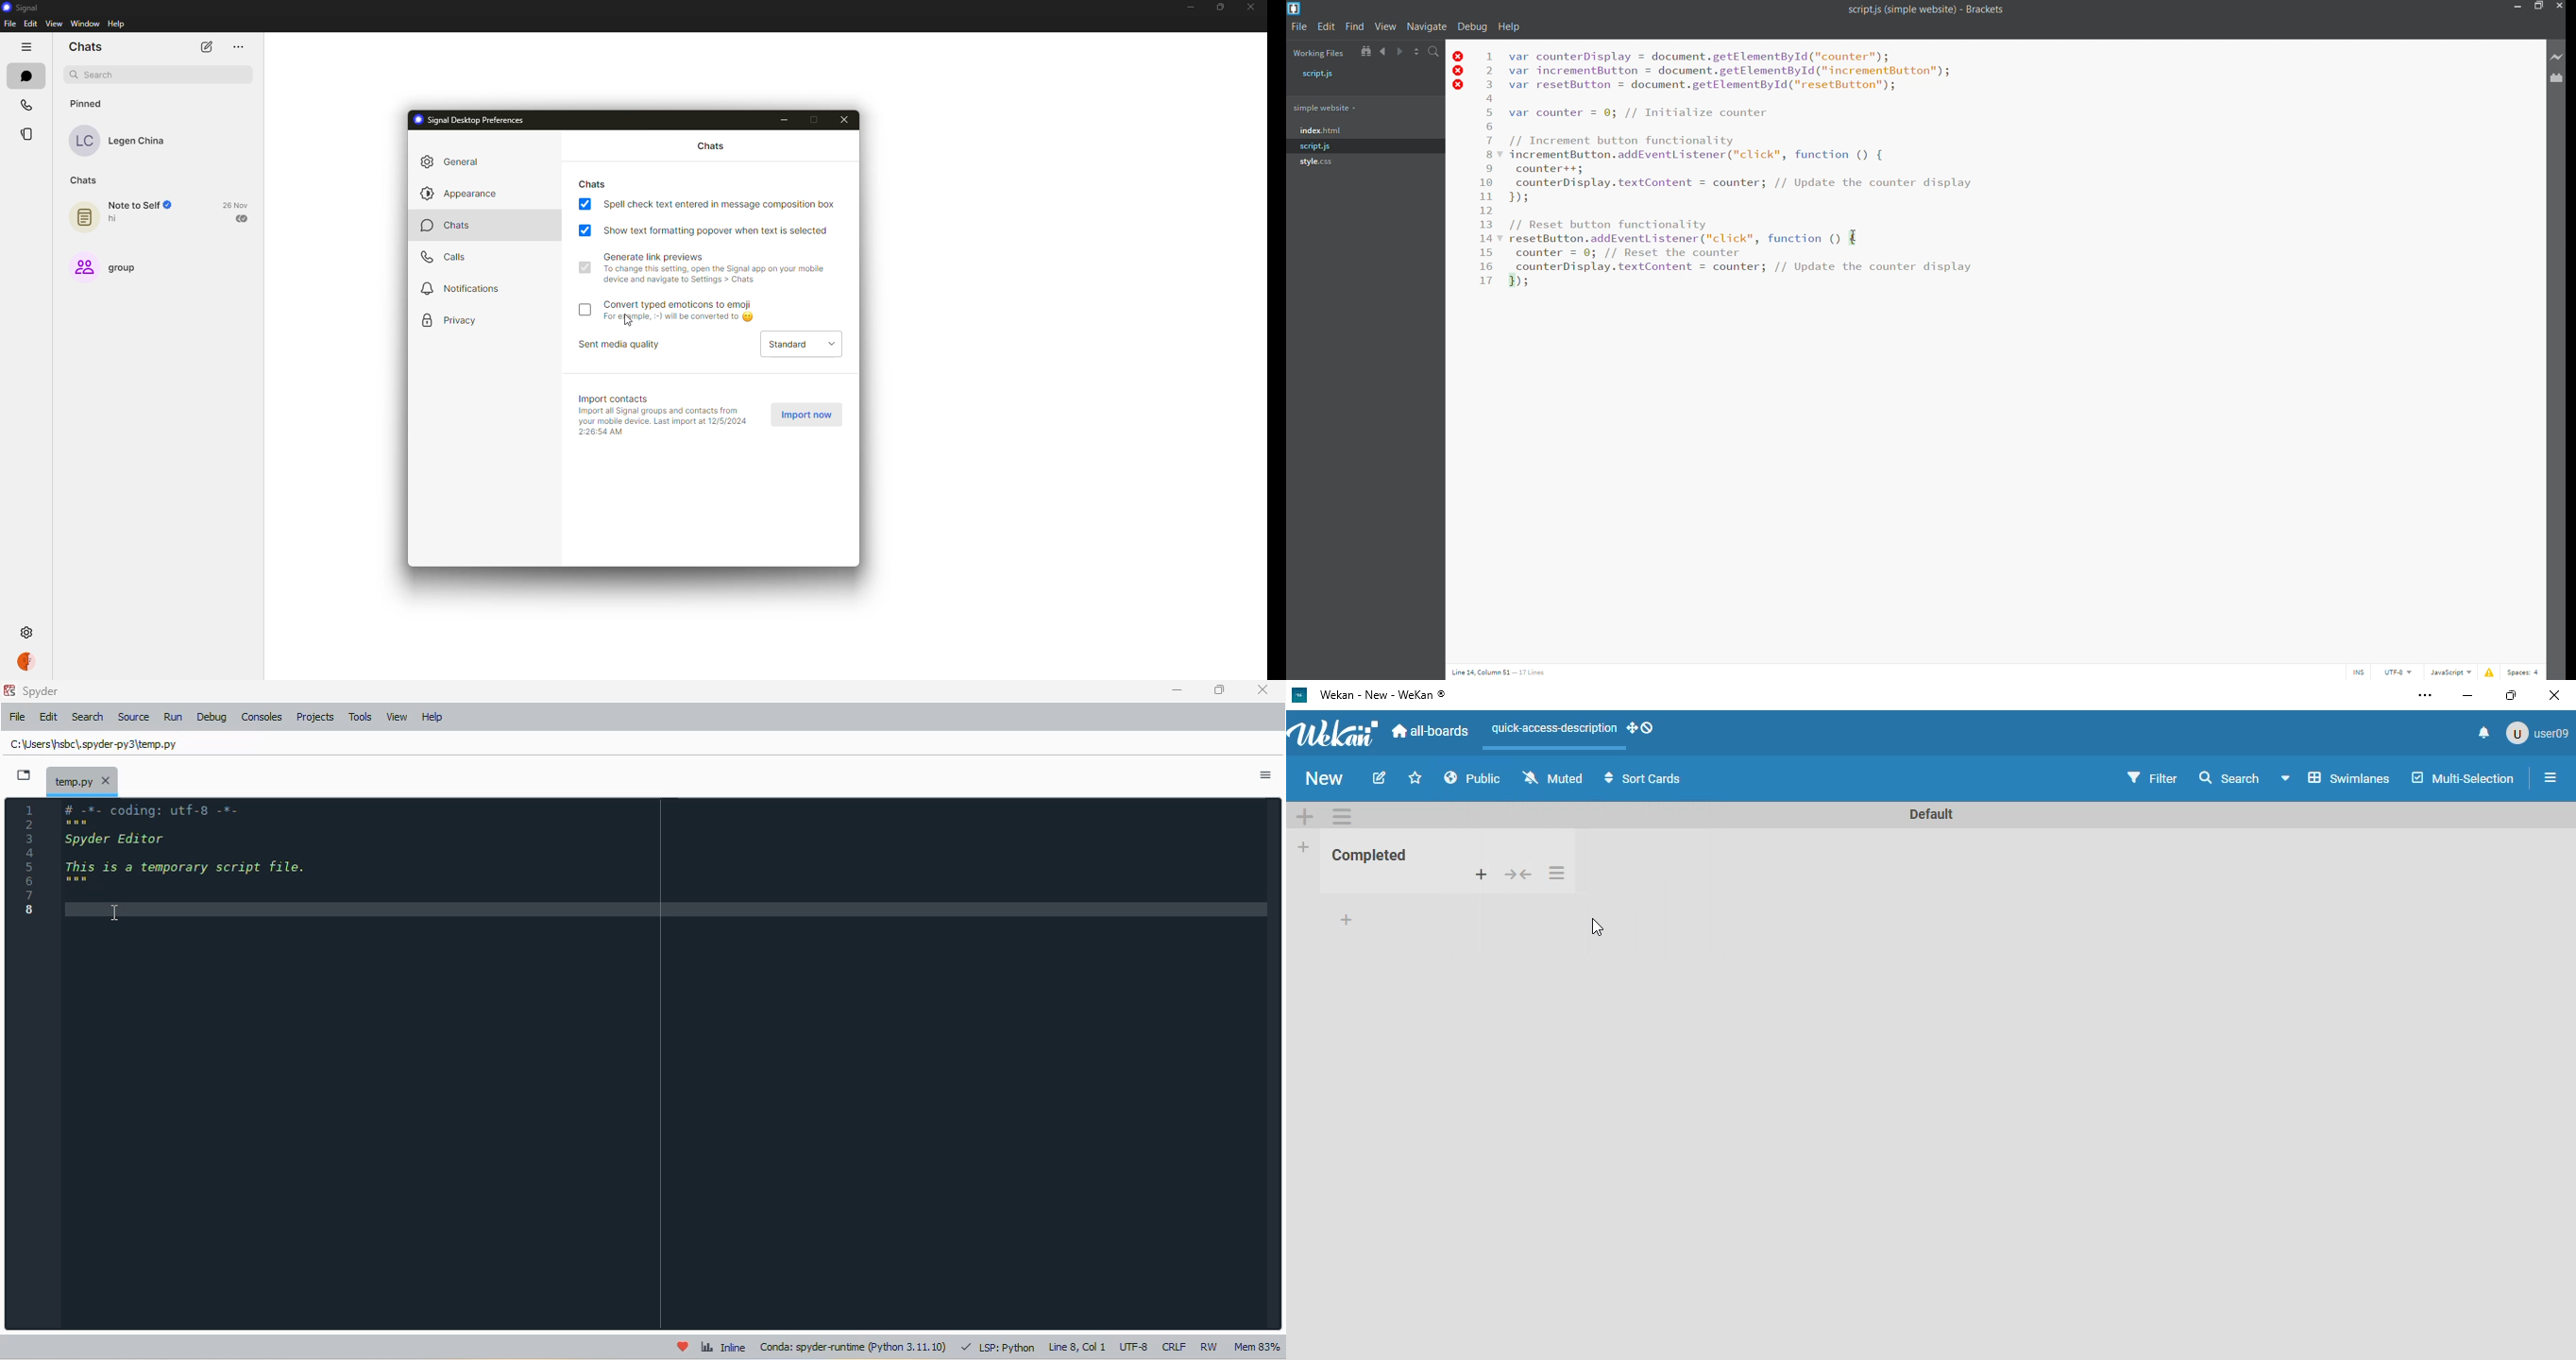 The height and width of the screenshot is (1372, 2576). What do you see at coordinates (1749, 269) in the screenshot?
I see `code inside selected brace` at bounding box center [1749, 269].